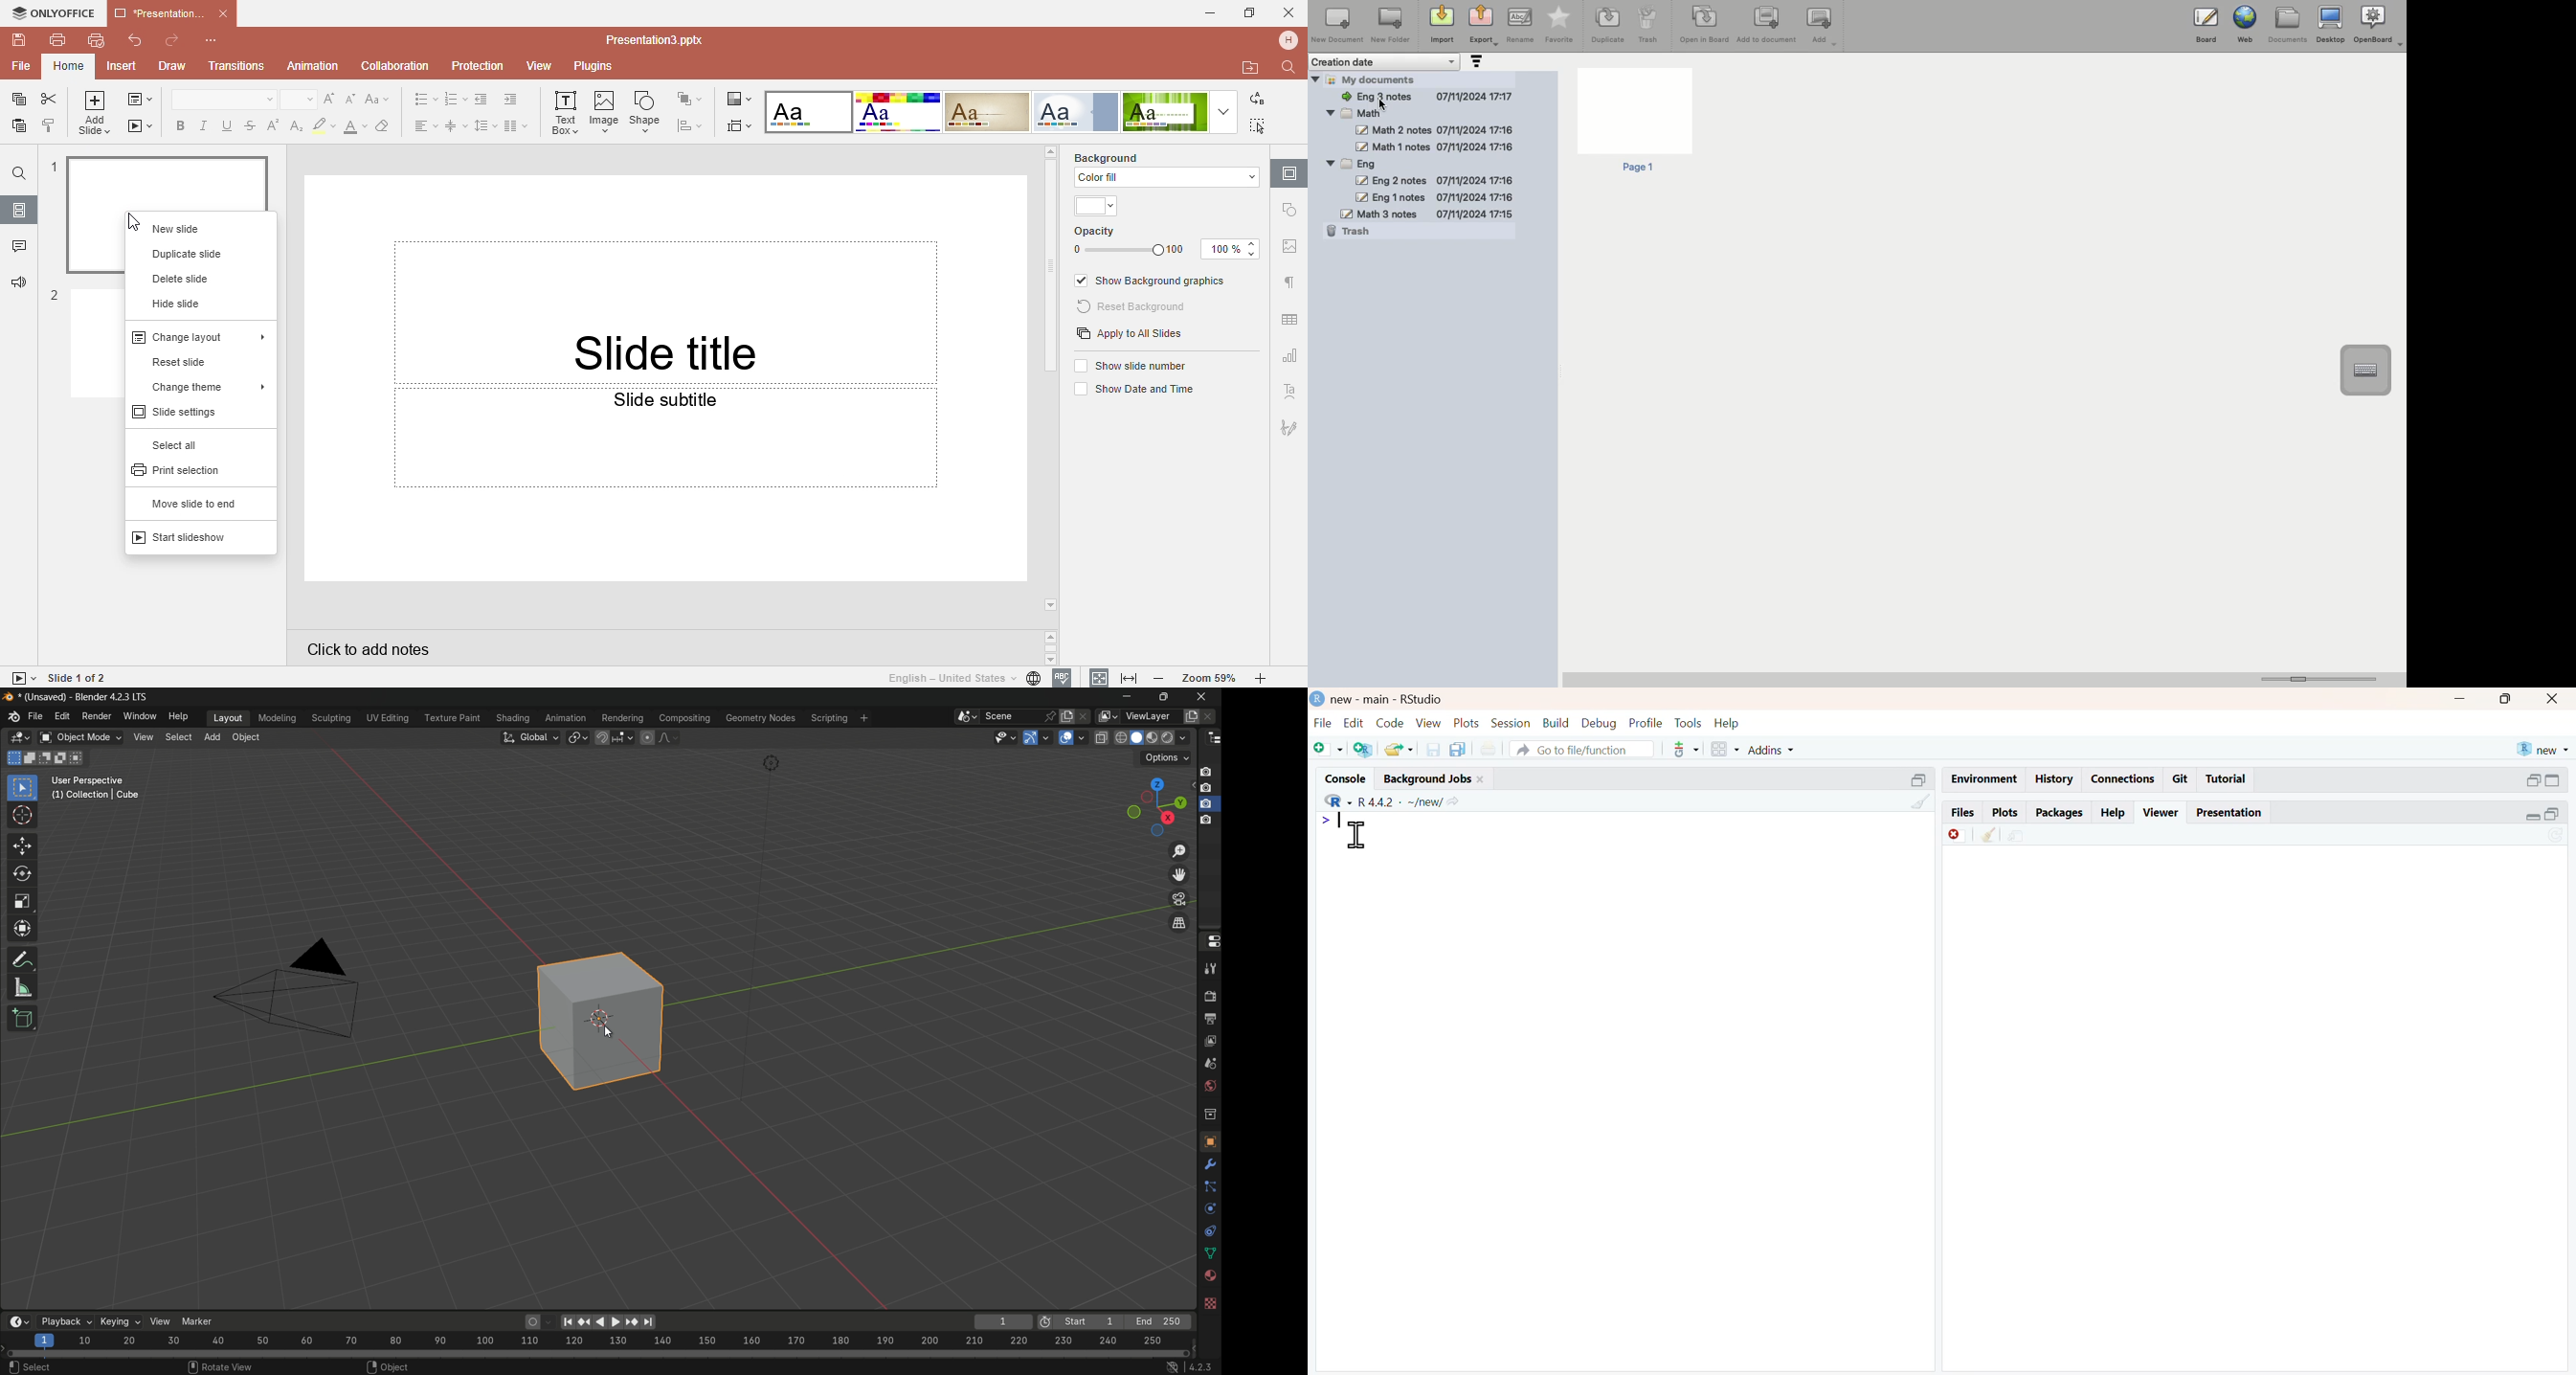 This screenshot has width=2576, height=1400. I want to click on open in separate window, so click(1920, 780).